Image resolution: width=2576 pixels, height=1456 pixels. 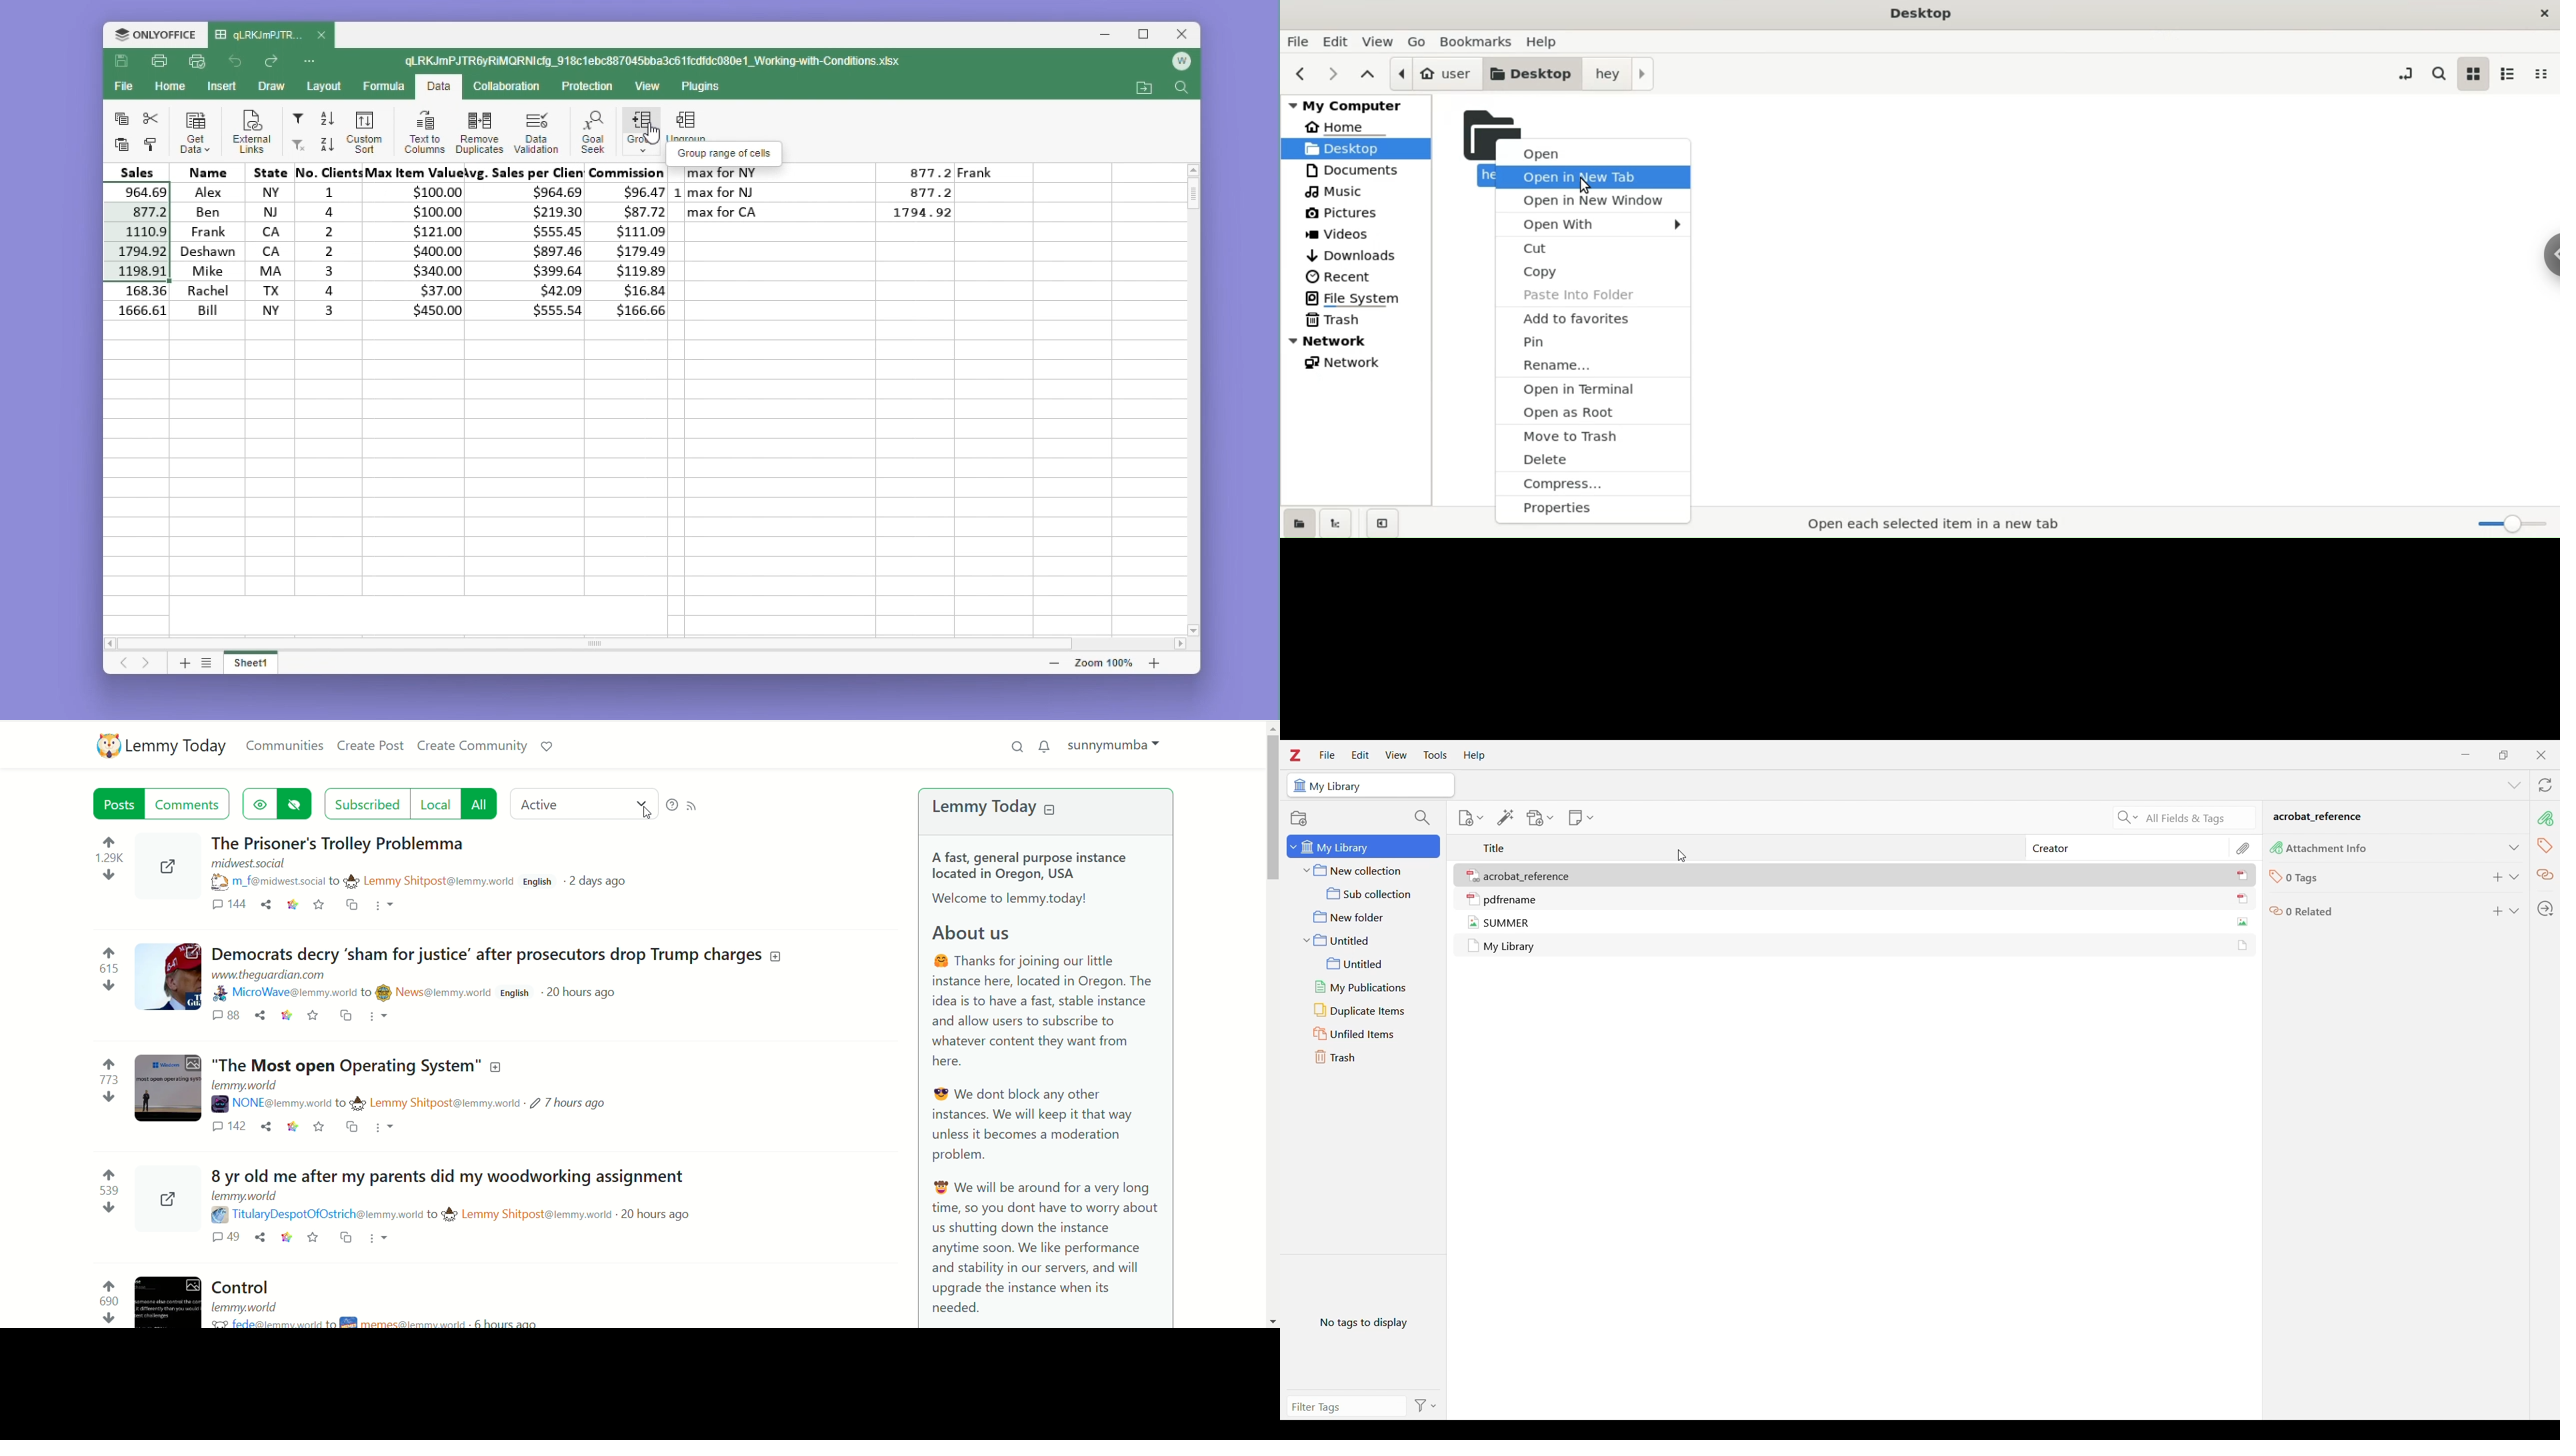 What do you see at coordinates (517, 993) in the screenshot?
I see `English` at bounding box center [517, 993].